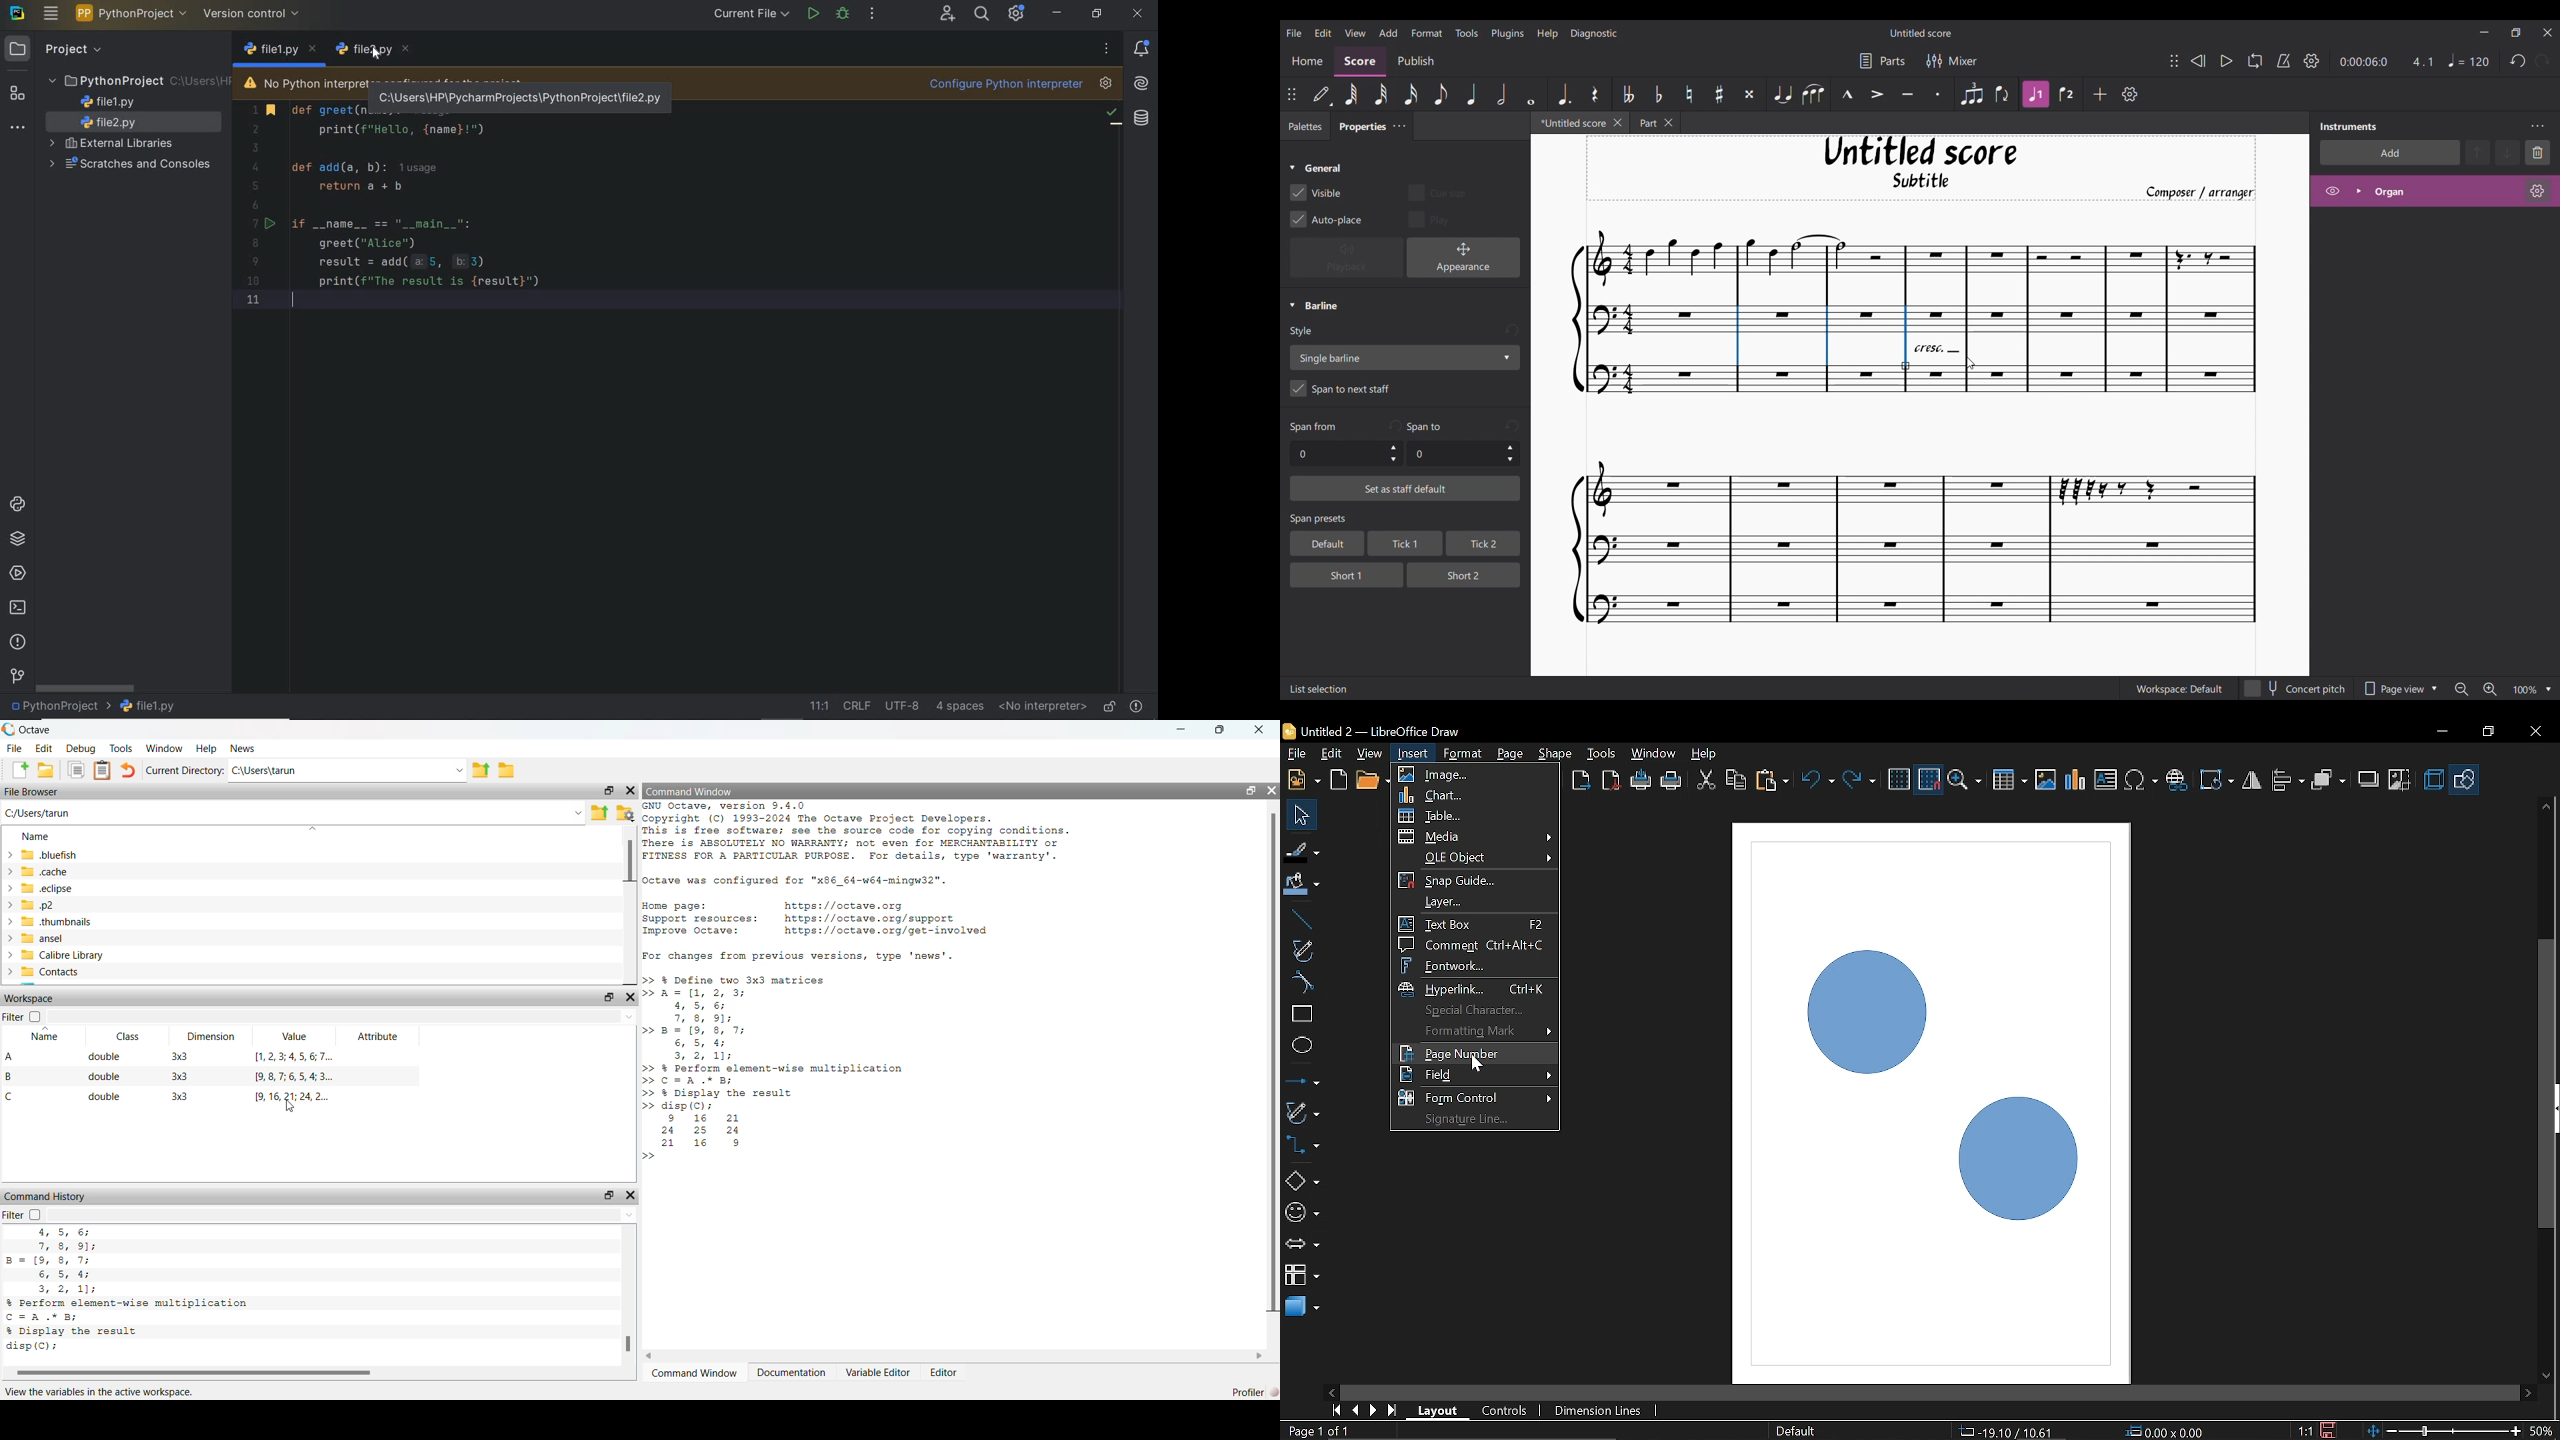 Image resolution: width=2576 pixels, height=1456 pixels. What do you see at coordinates (1612, 782) in the screenshot?
I see `Export directly as pdf` at bounding box center [1612, 782].